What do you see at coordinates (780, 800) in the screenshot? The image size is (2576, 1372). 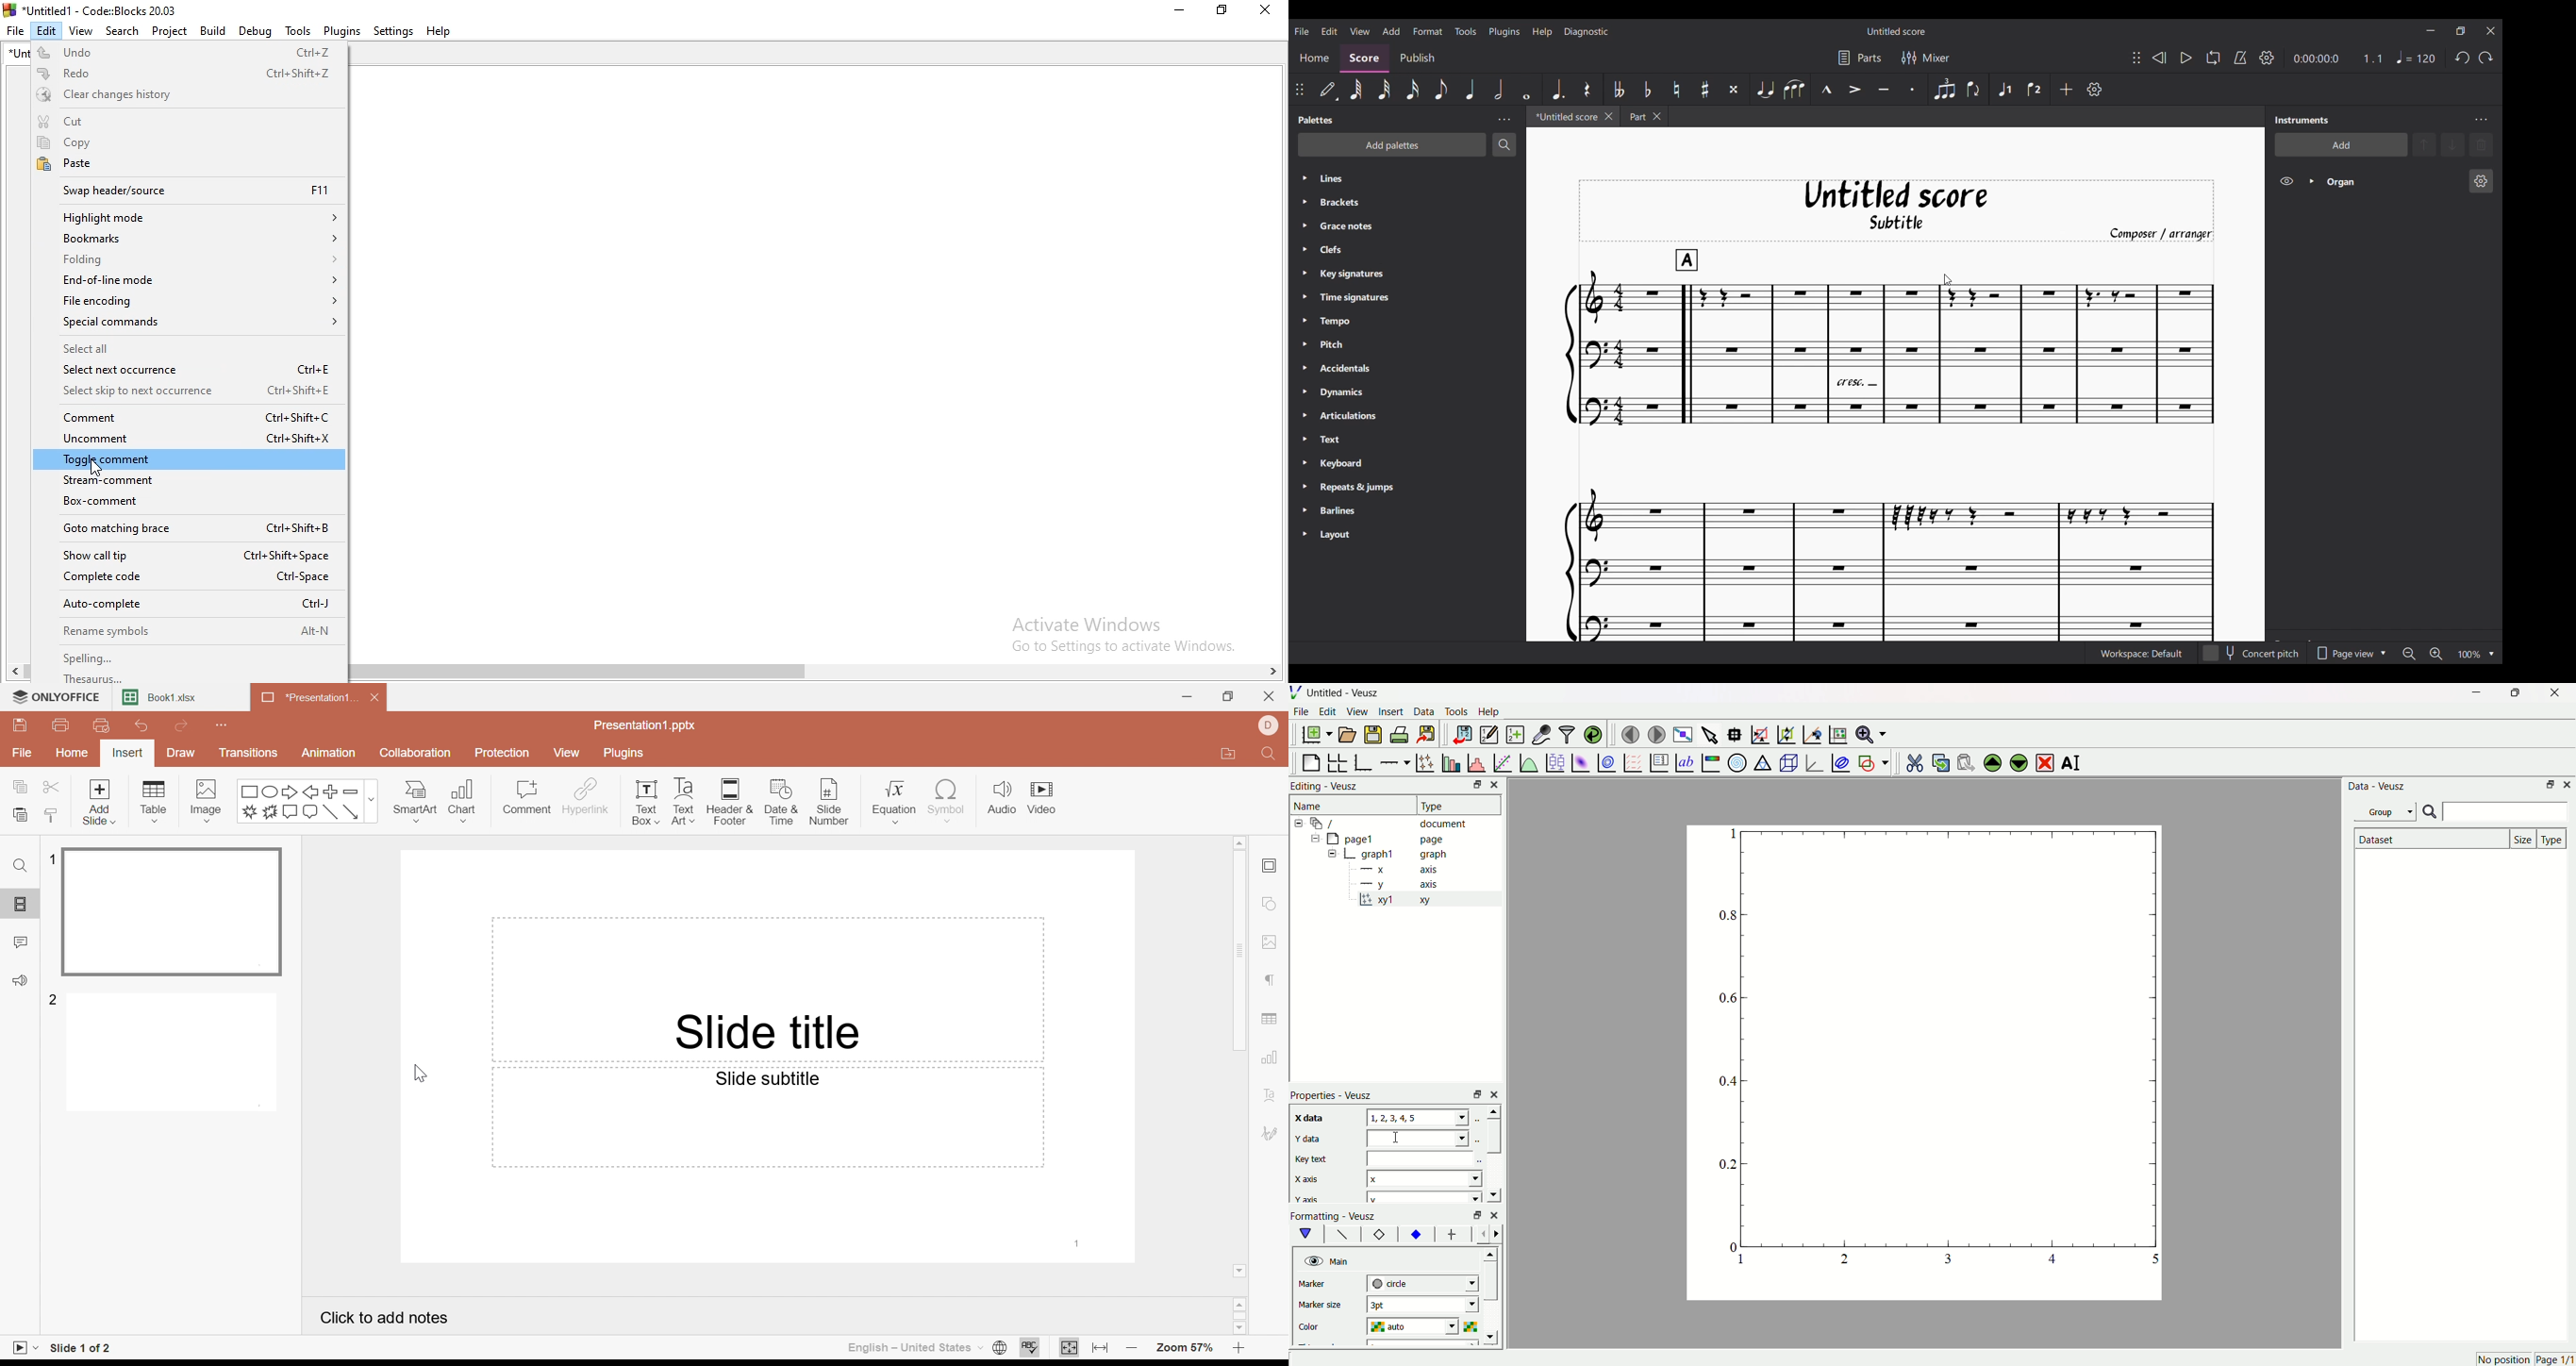 I see `` at bounding box center [780, 800].